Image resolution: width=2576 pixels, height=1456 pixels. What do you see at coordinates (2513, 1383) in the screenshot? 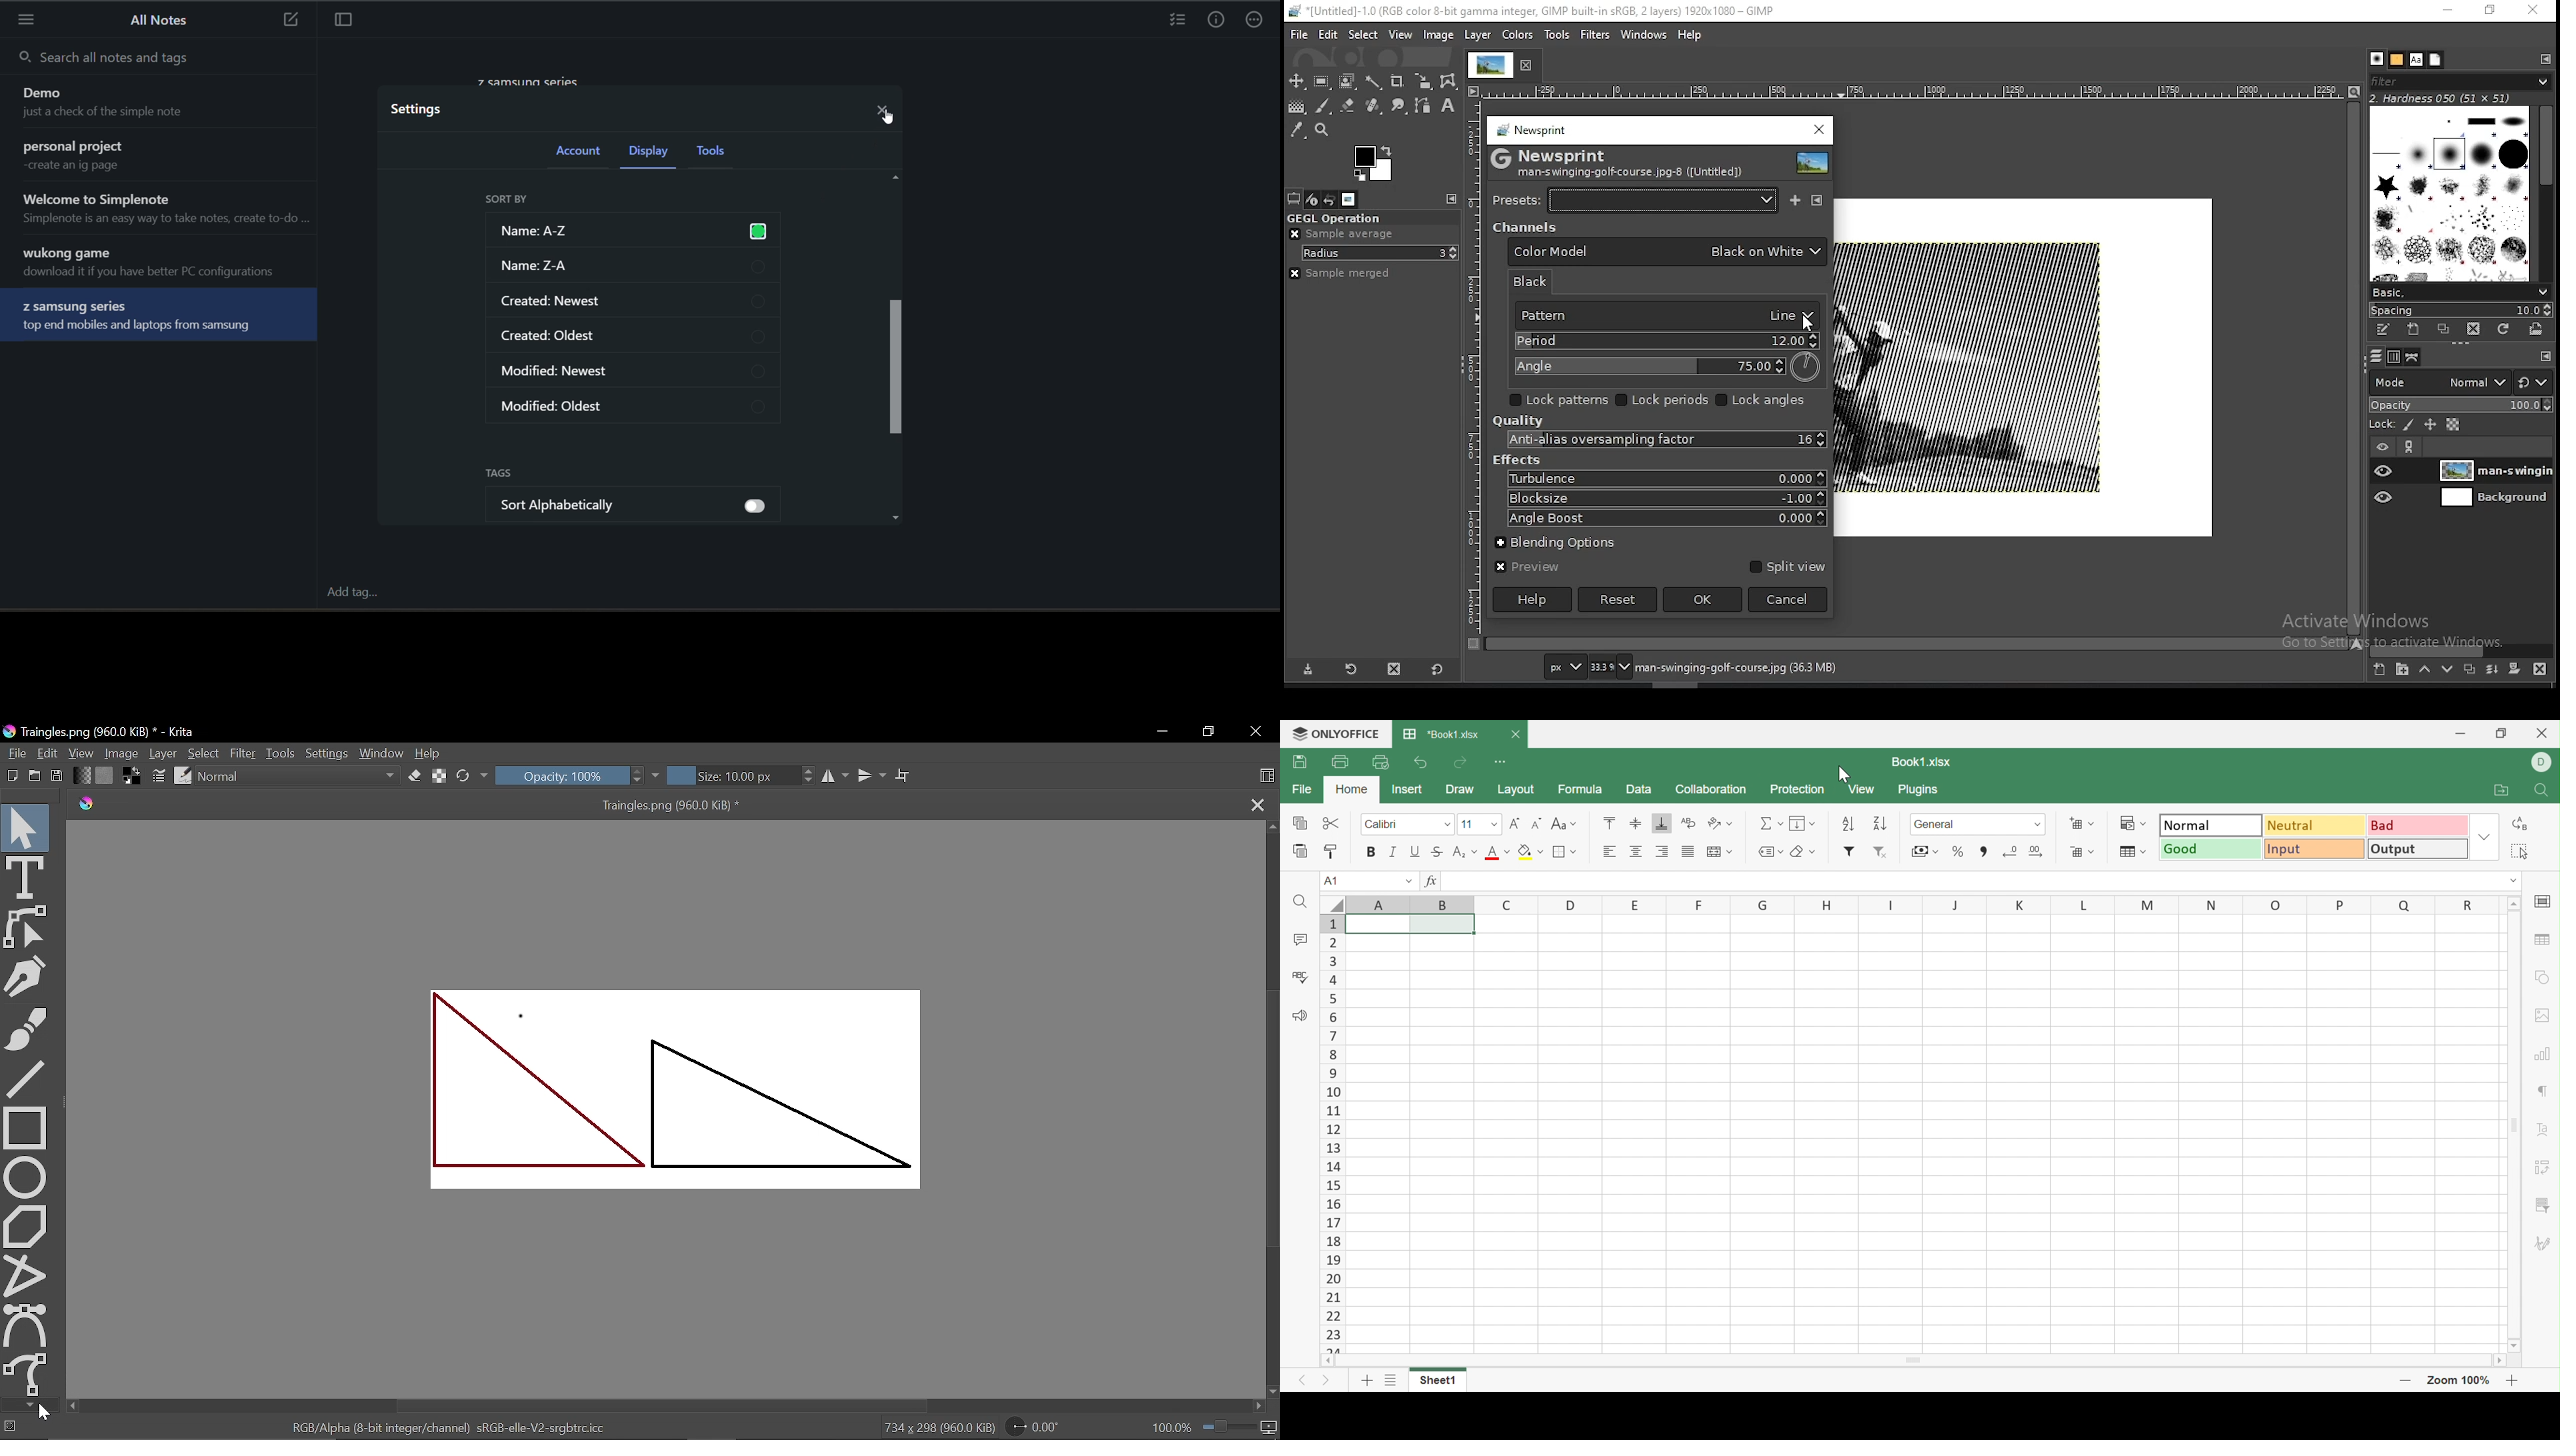
I see `Zoom In` at bounding box center [2513, 1383].